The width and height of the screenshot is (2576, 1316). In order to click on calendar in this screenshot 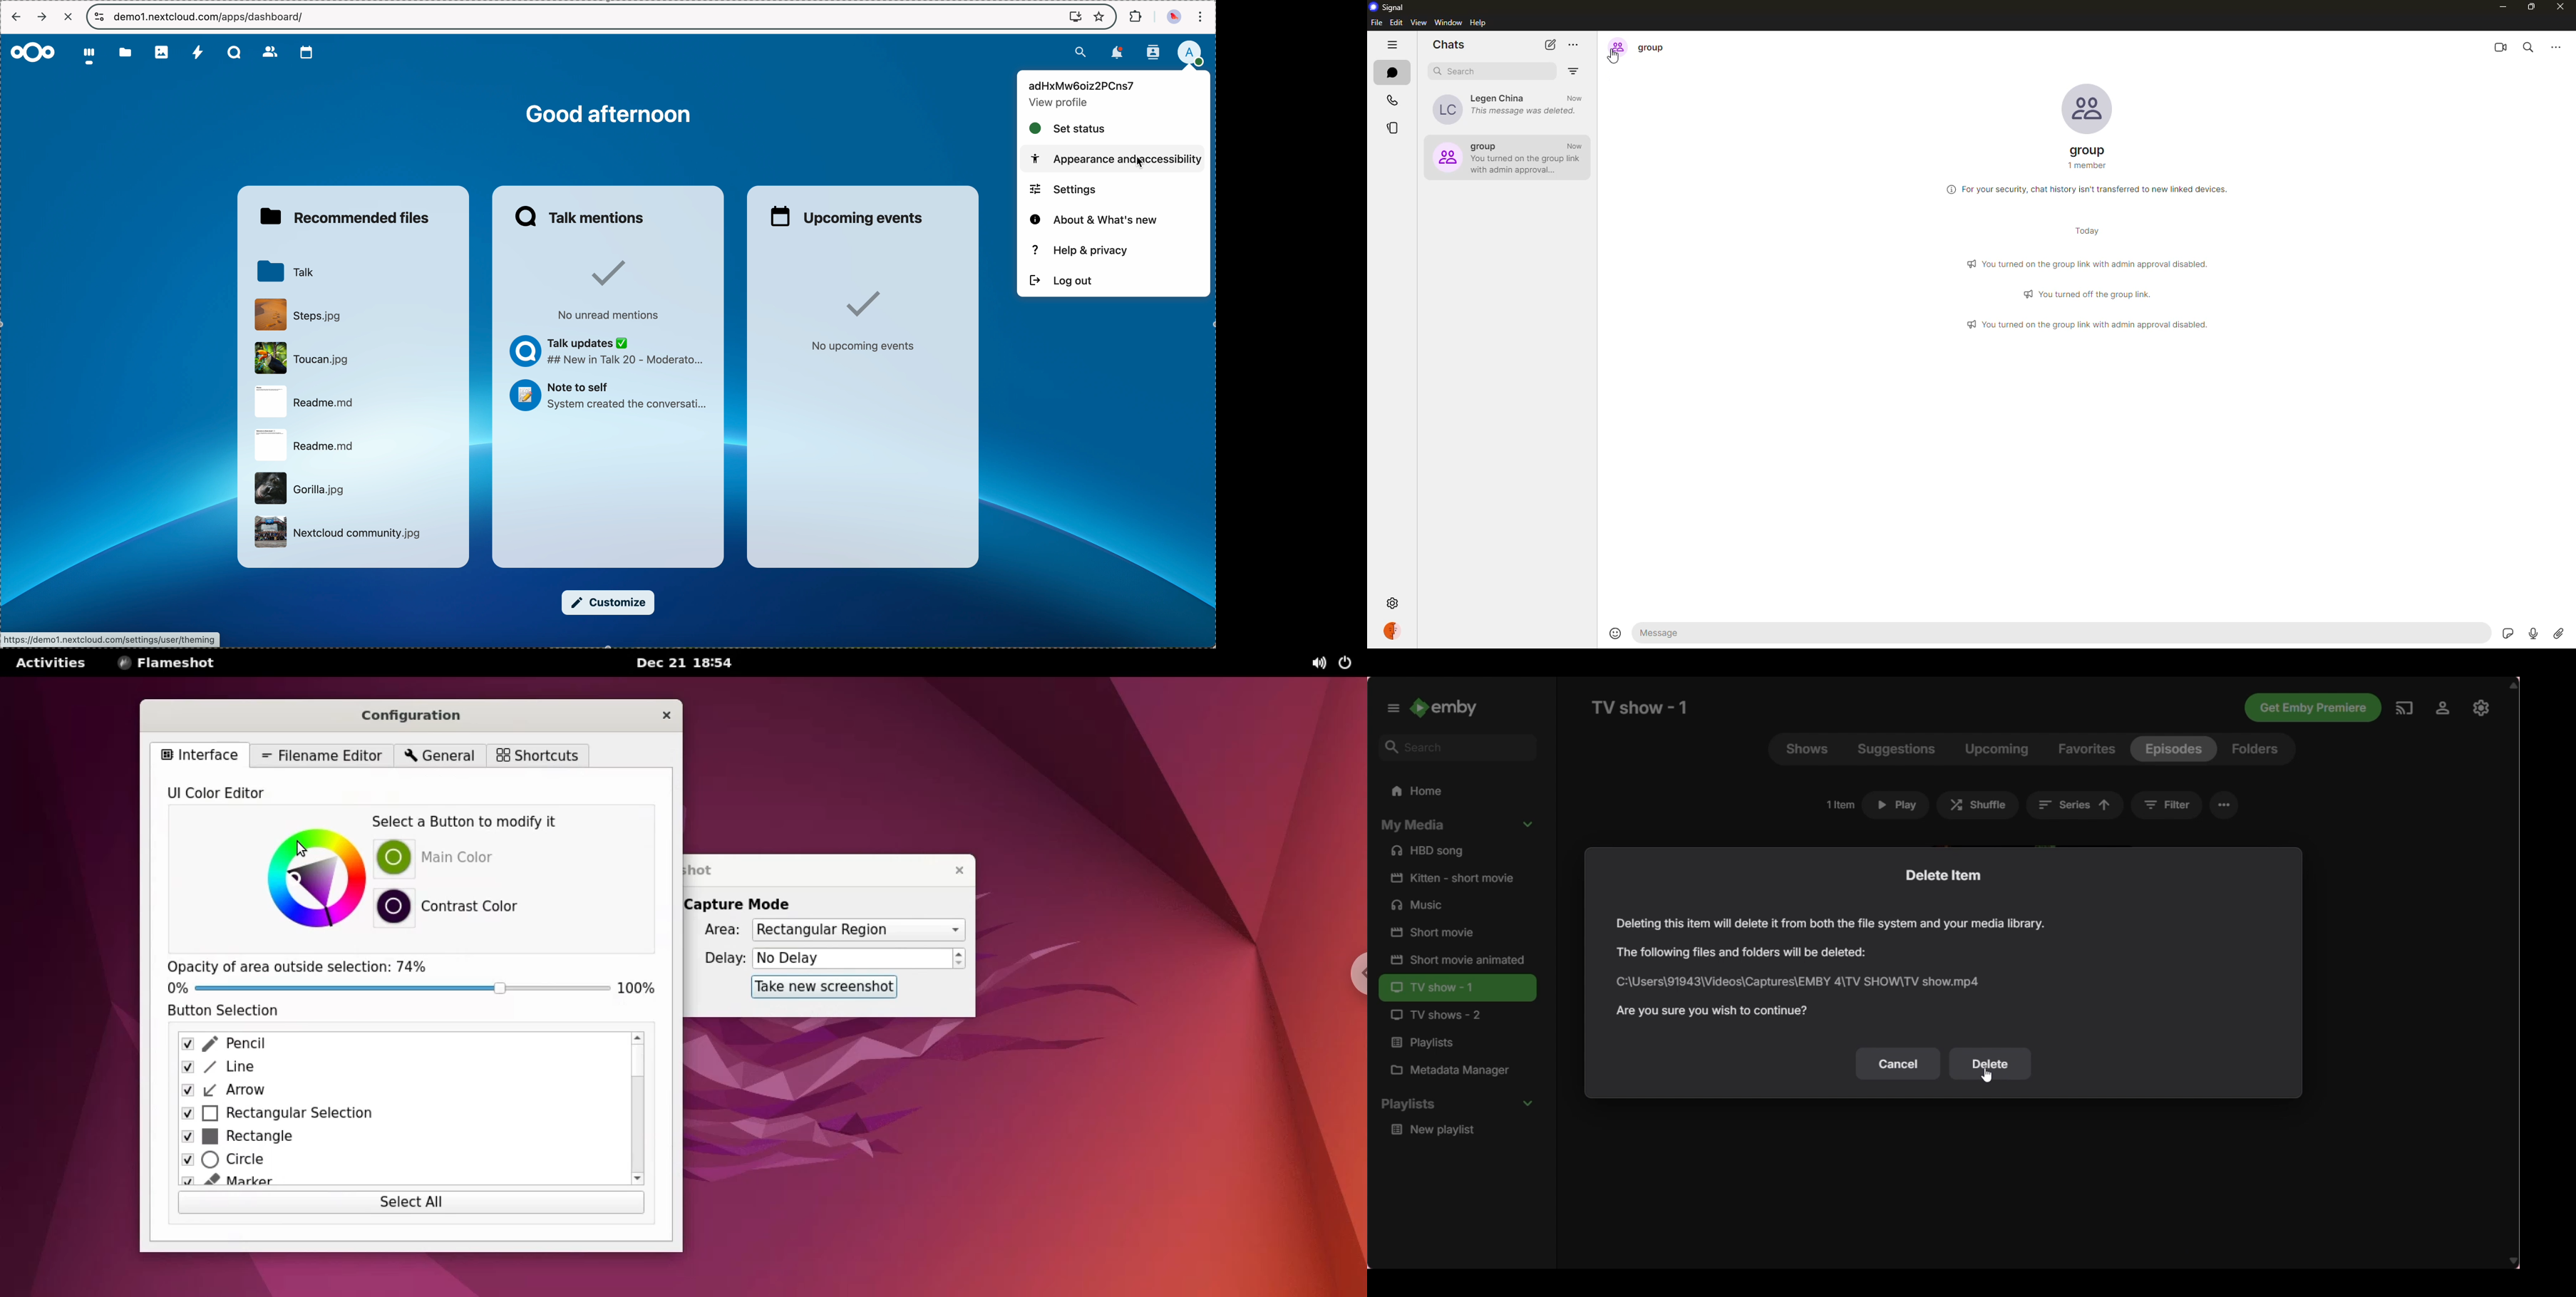, I will do `click(303, 52)`.